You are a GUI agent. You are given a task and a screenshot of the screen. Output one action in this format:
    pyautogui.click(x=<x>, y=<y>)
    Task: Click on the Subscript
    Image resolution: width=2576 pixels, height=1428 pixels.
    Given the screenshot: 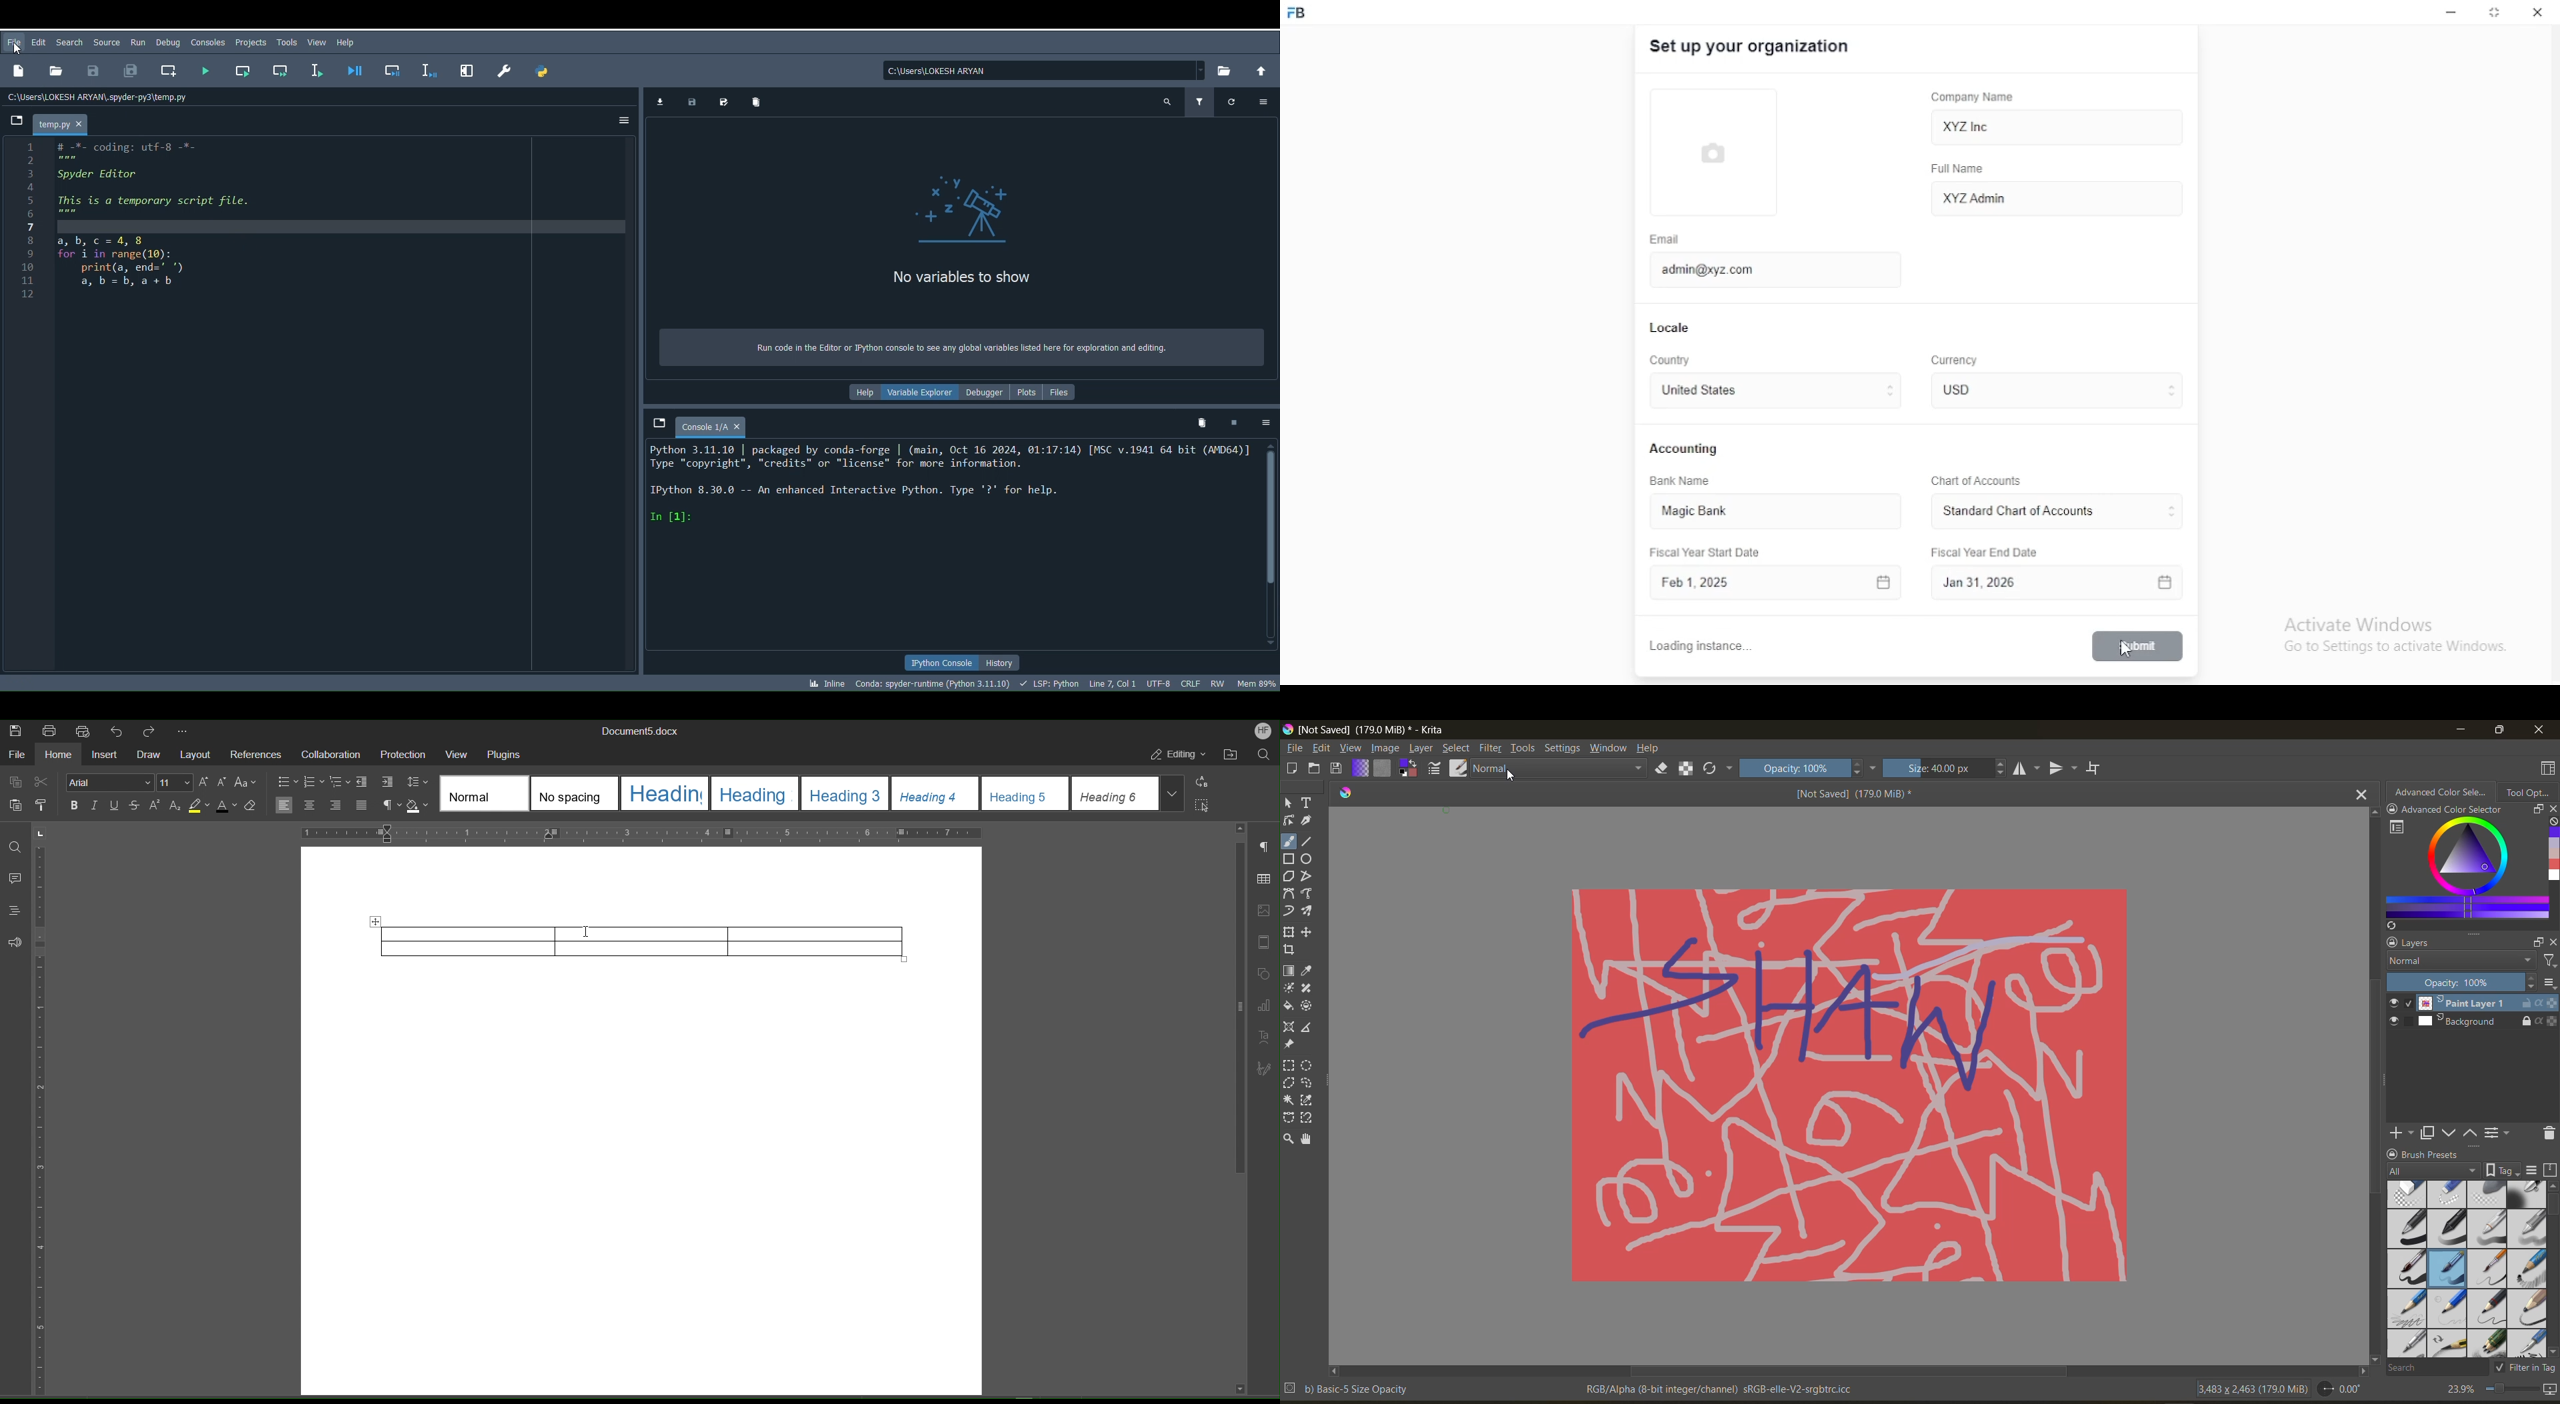 What is the action you would take?
    pyautogui.click(x=176, y=806)
    